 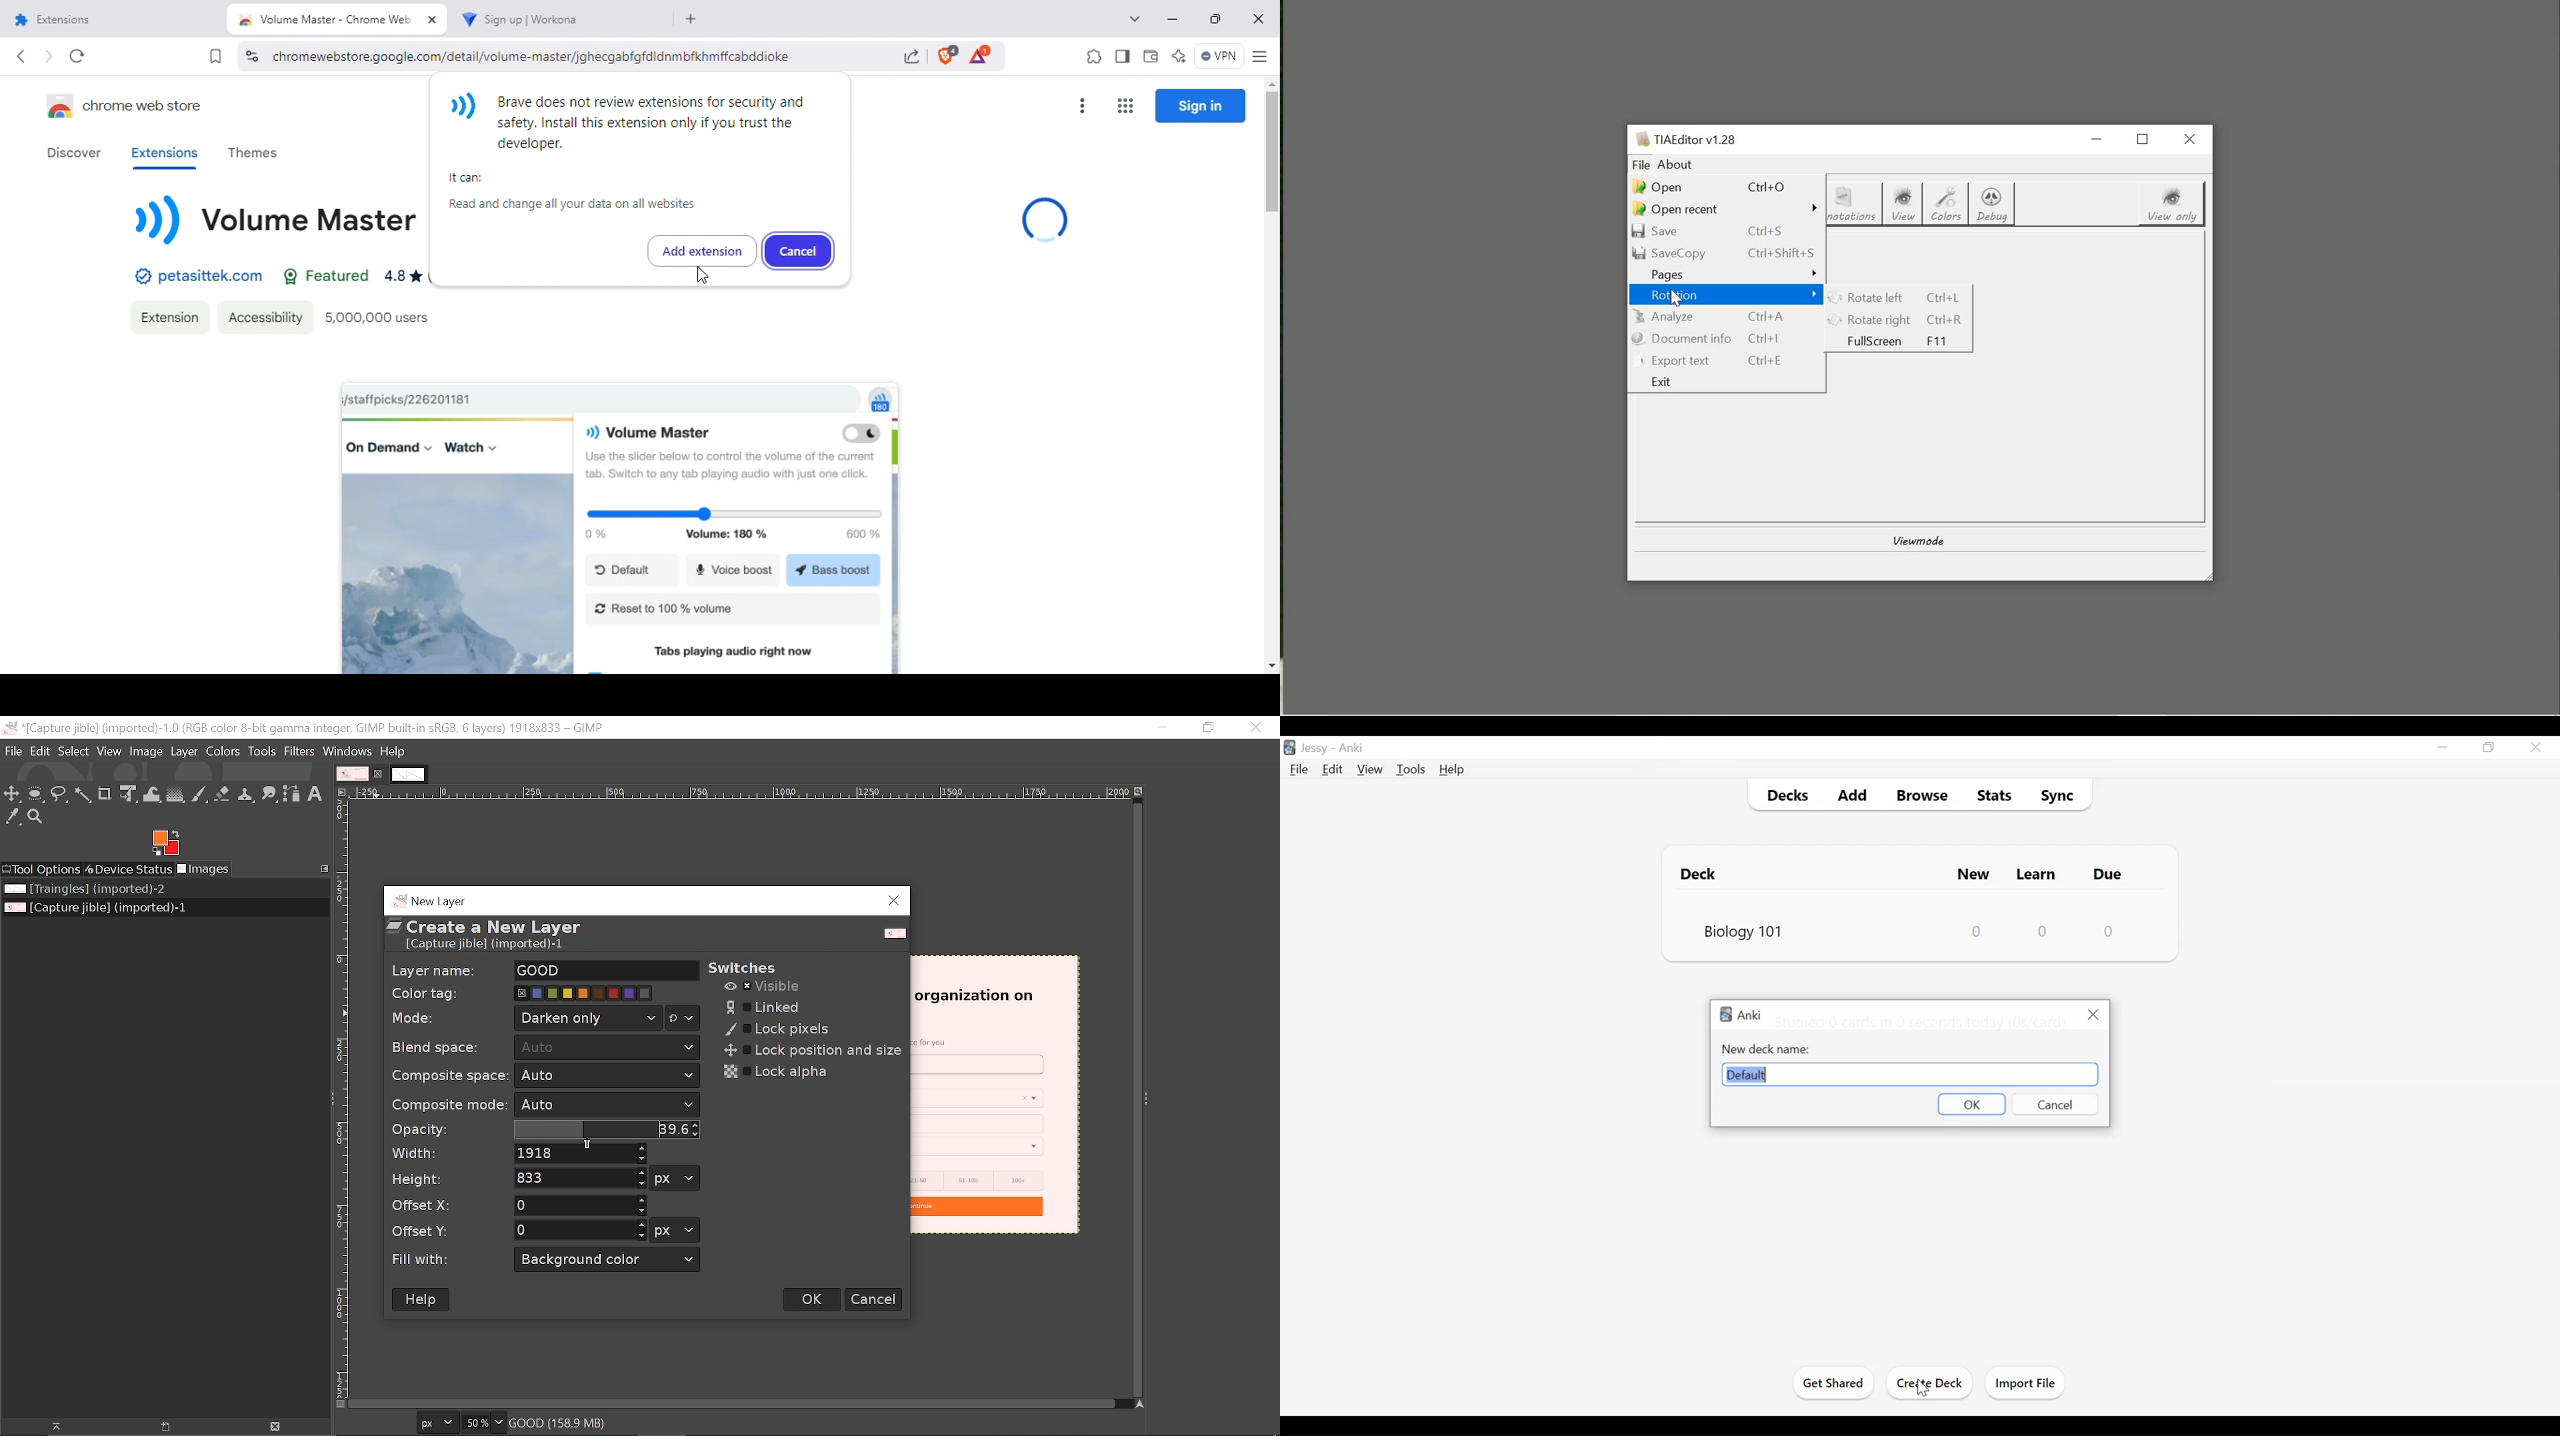 What do you see at coordinates (1453, 770) in the screenshot?
I see `Help` at bounding box center [1453, 770].